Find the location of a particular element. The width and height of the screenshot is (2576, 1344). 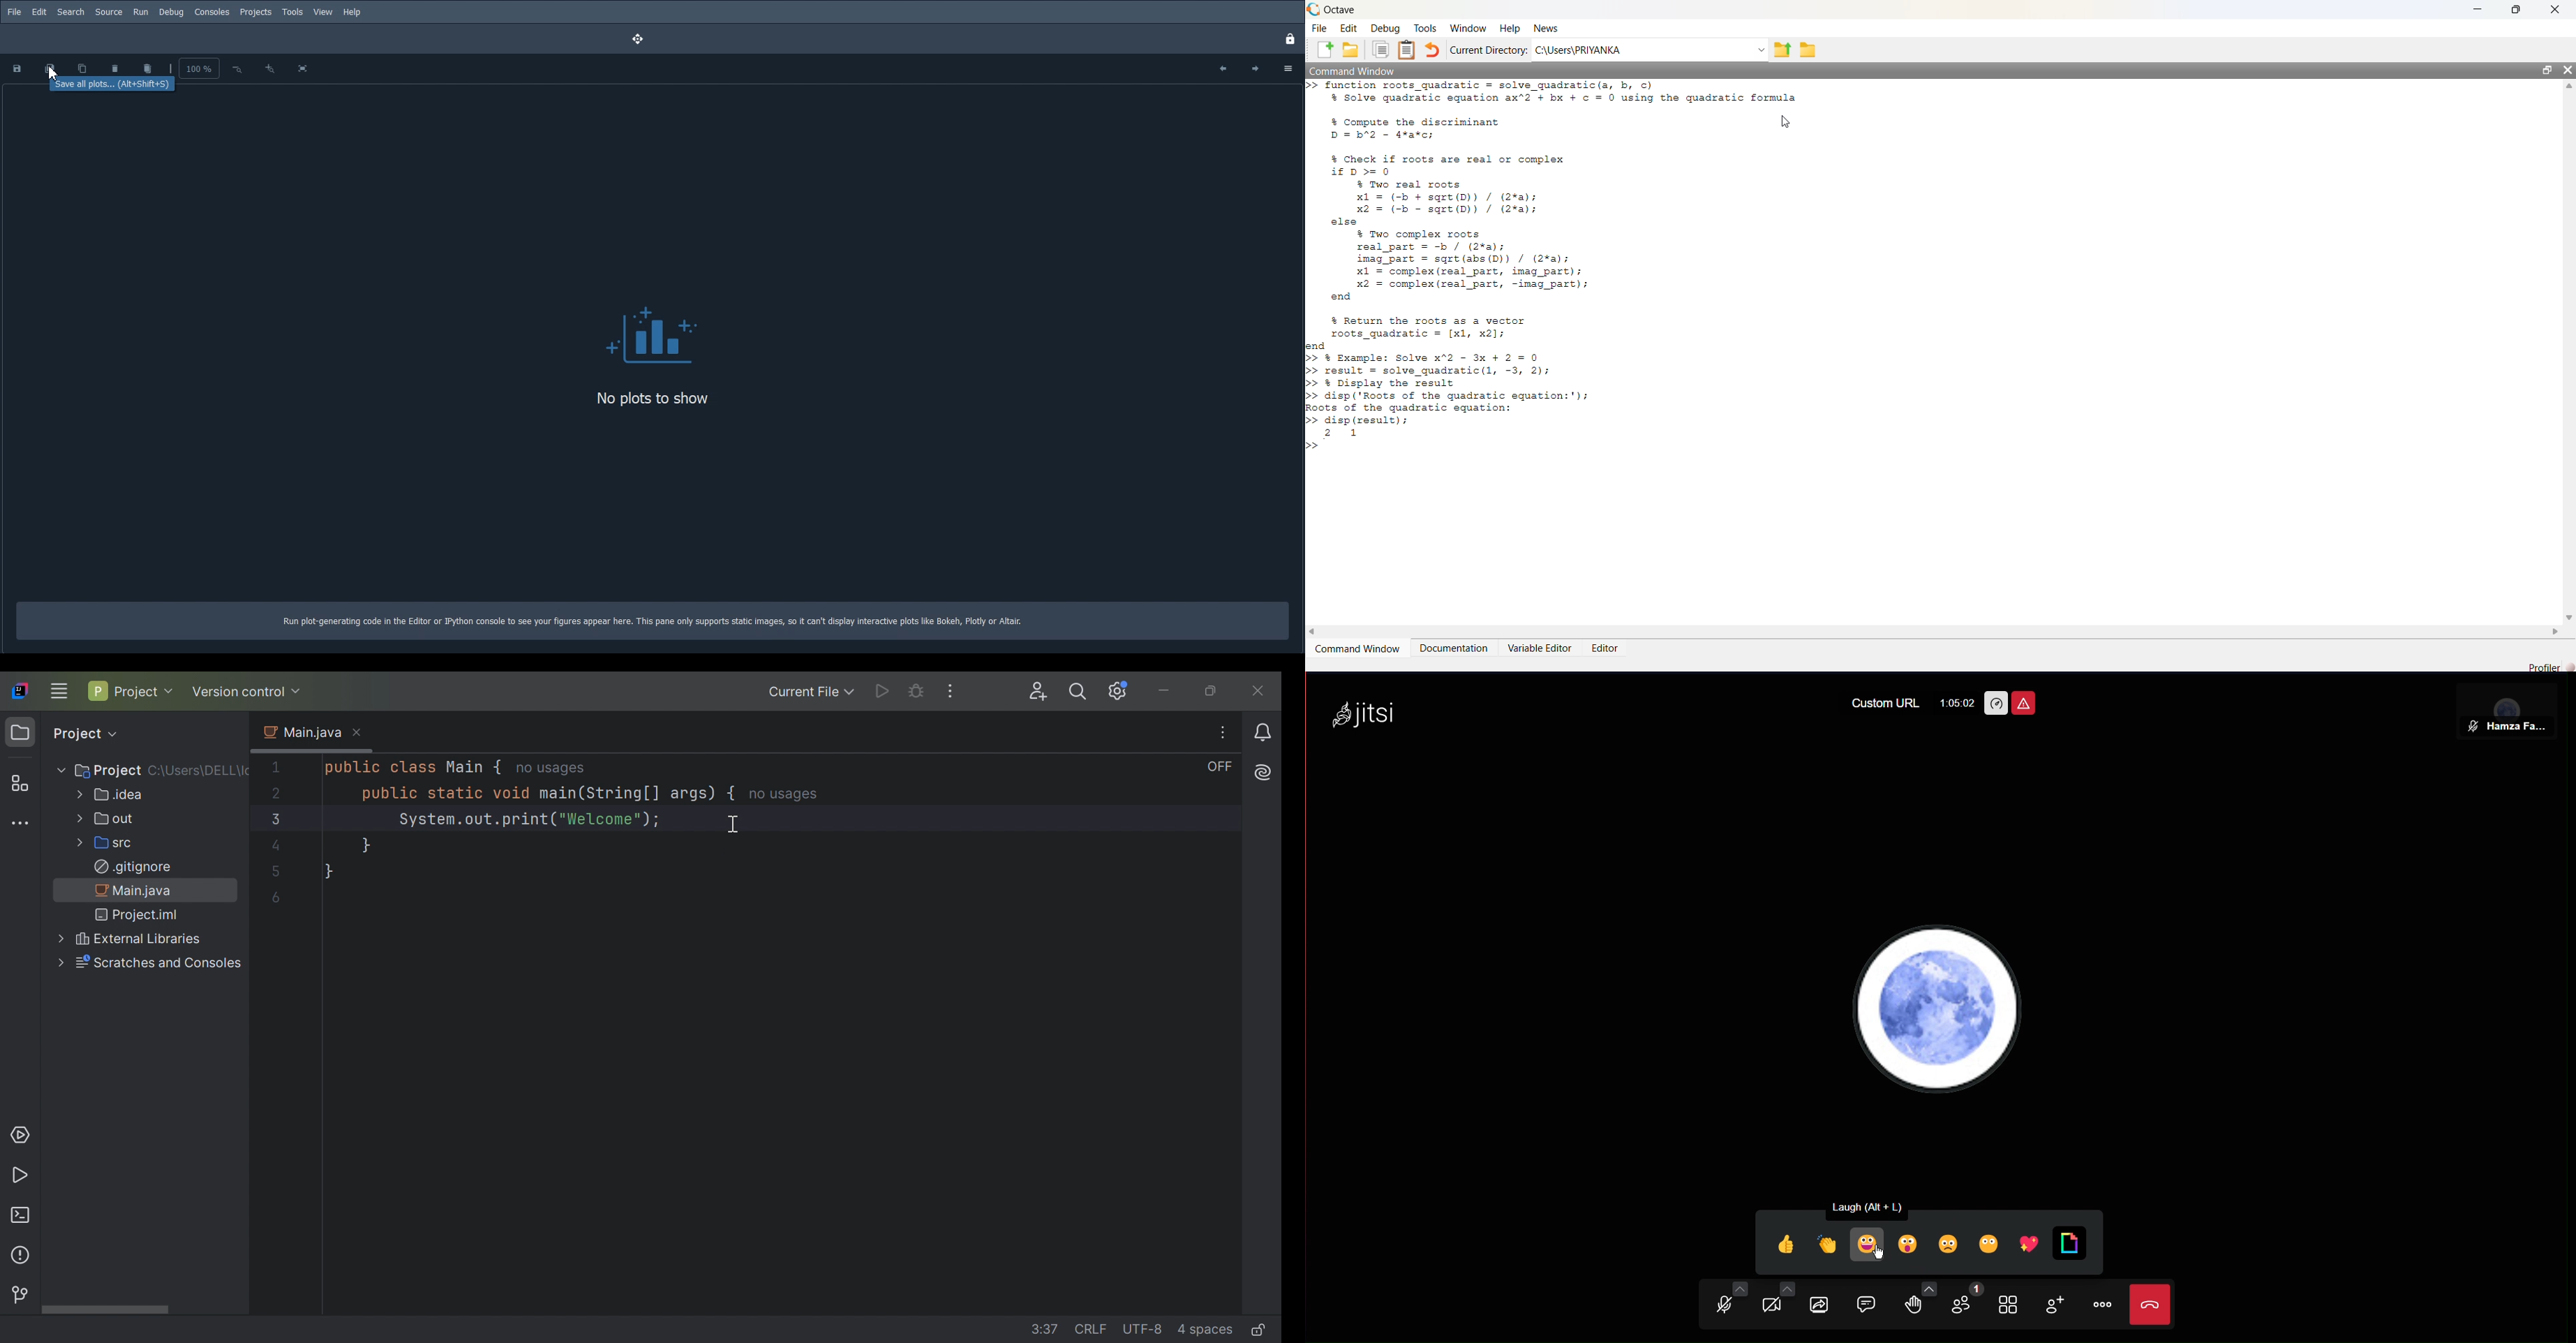

Zoom Percentage is located at coordinates (192, 65).